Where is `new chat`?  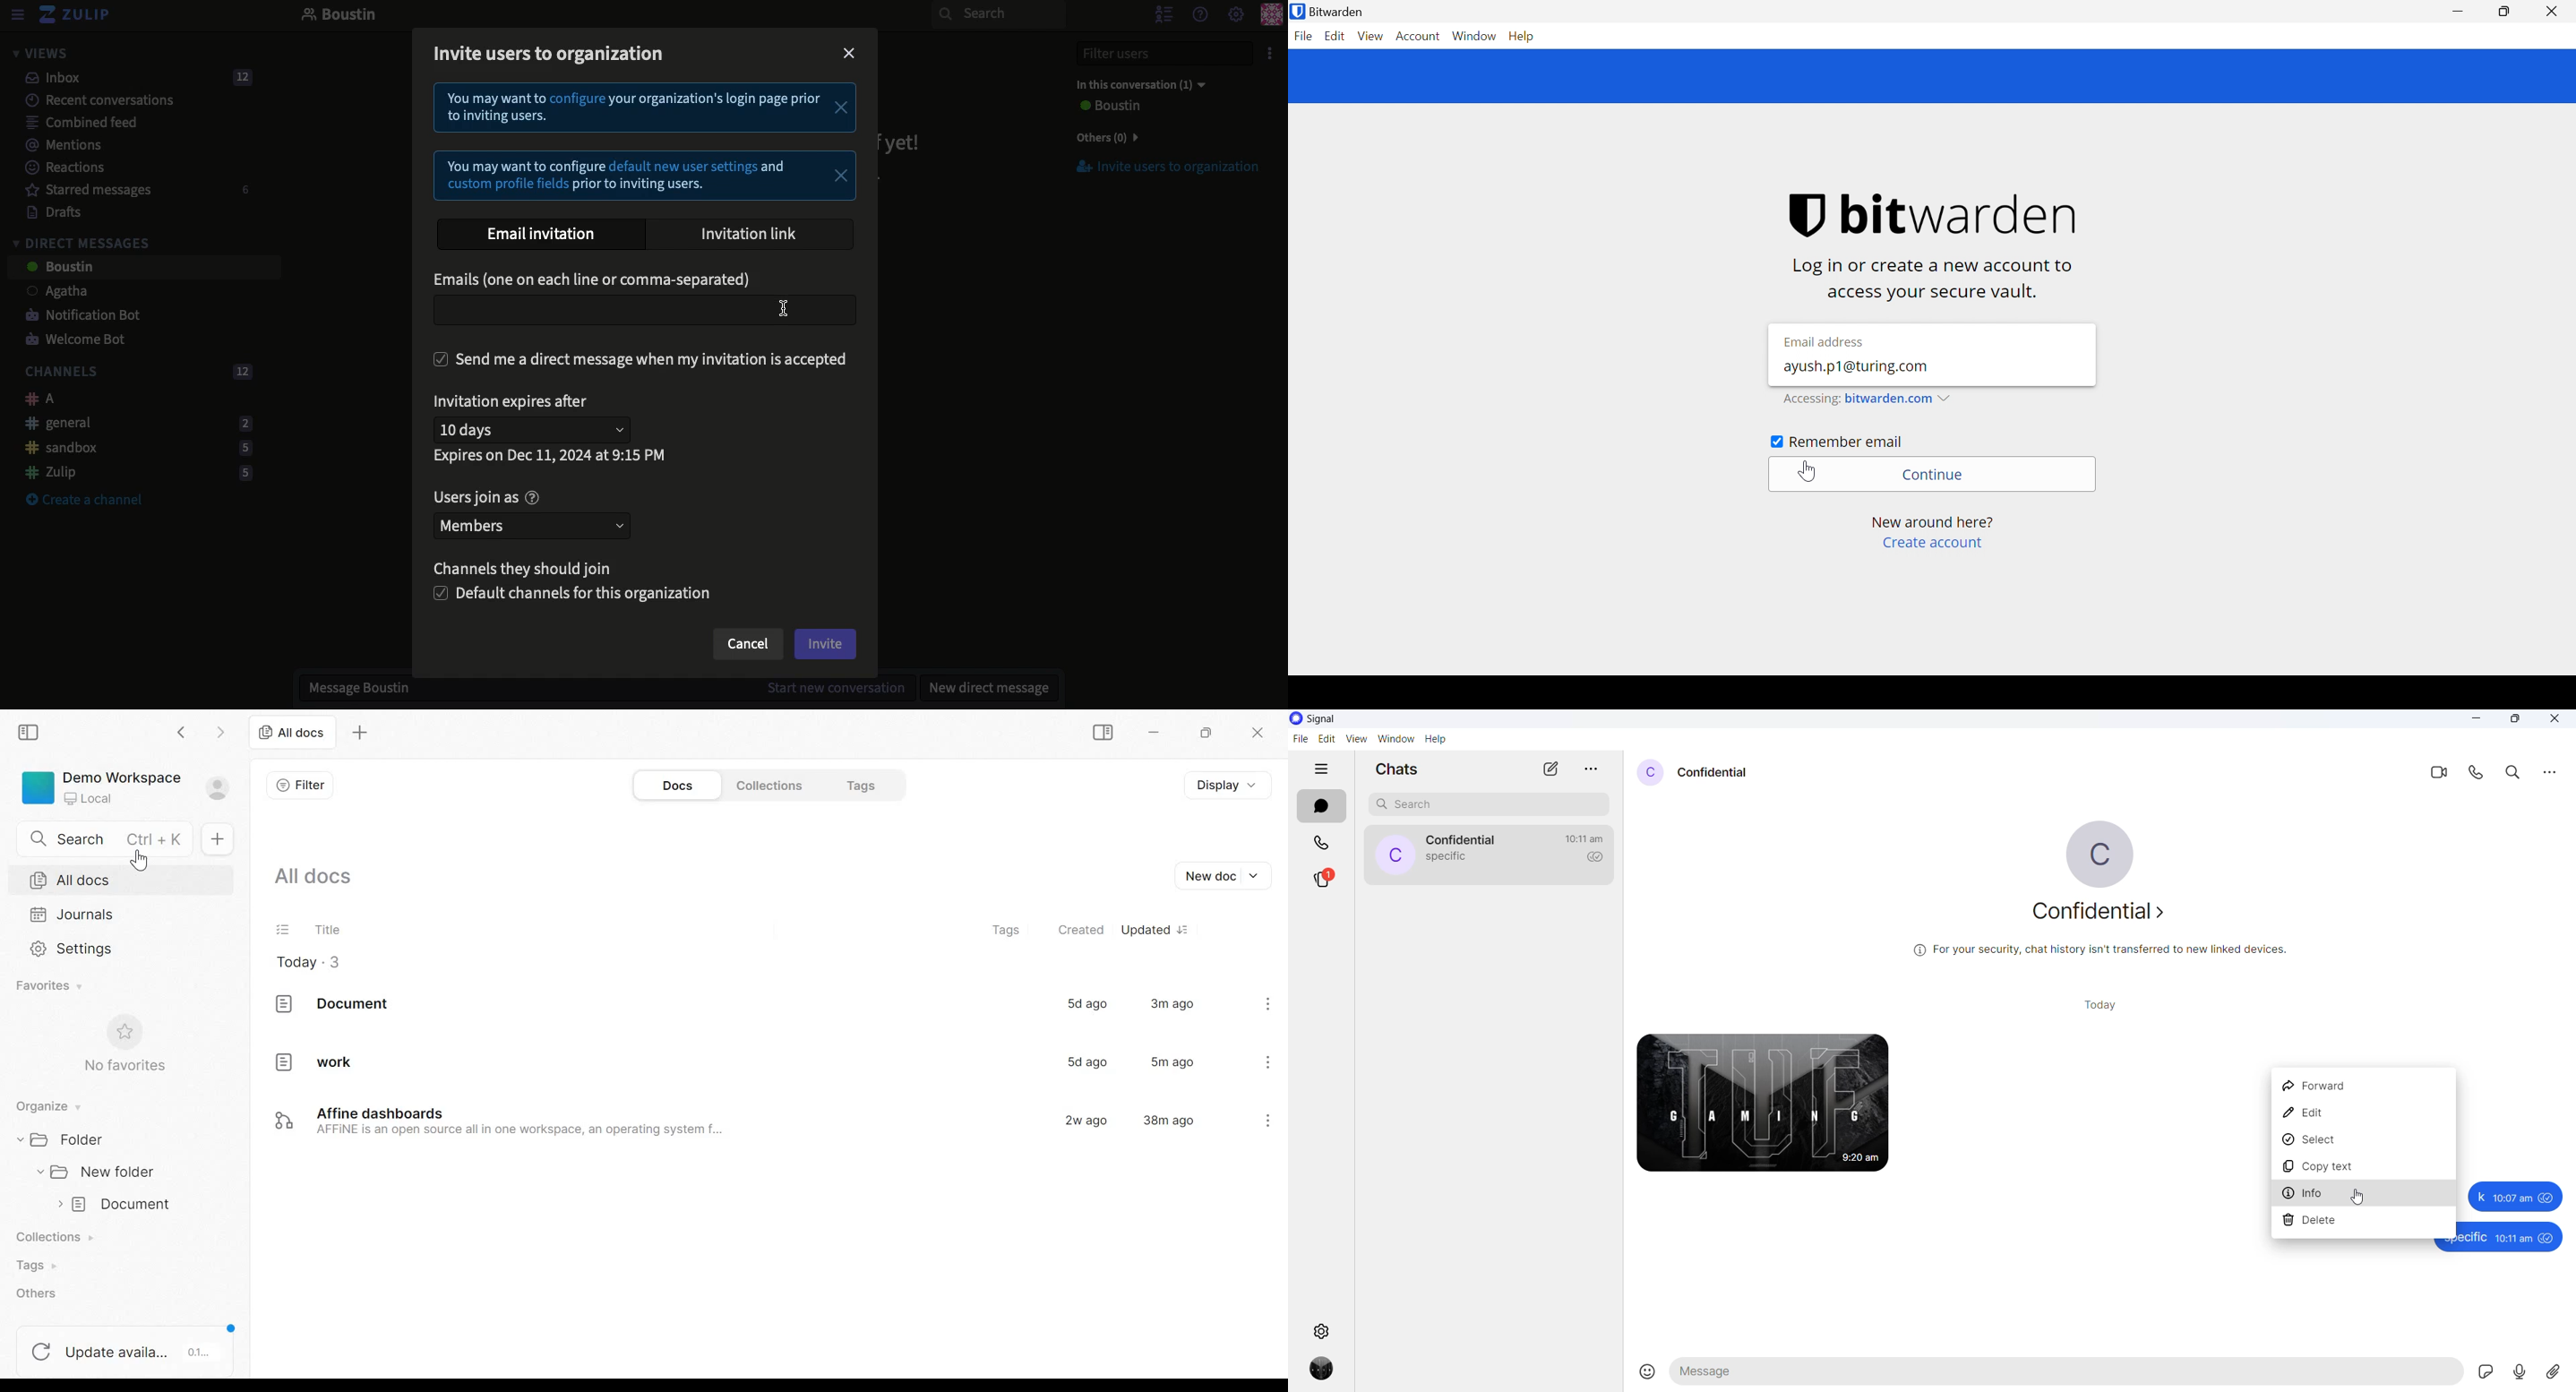 new chat is located at coordinates (1552, 769).